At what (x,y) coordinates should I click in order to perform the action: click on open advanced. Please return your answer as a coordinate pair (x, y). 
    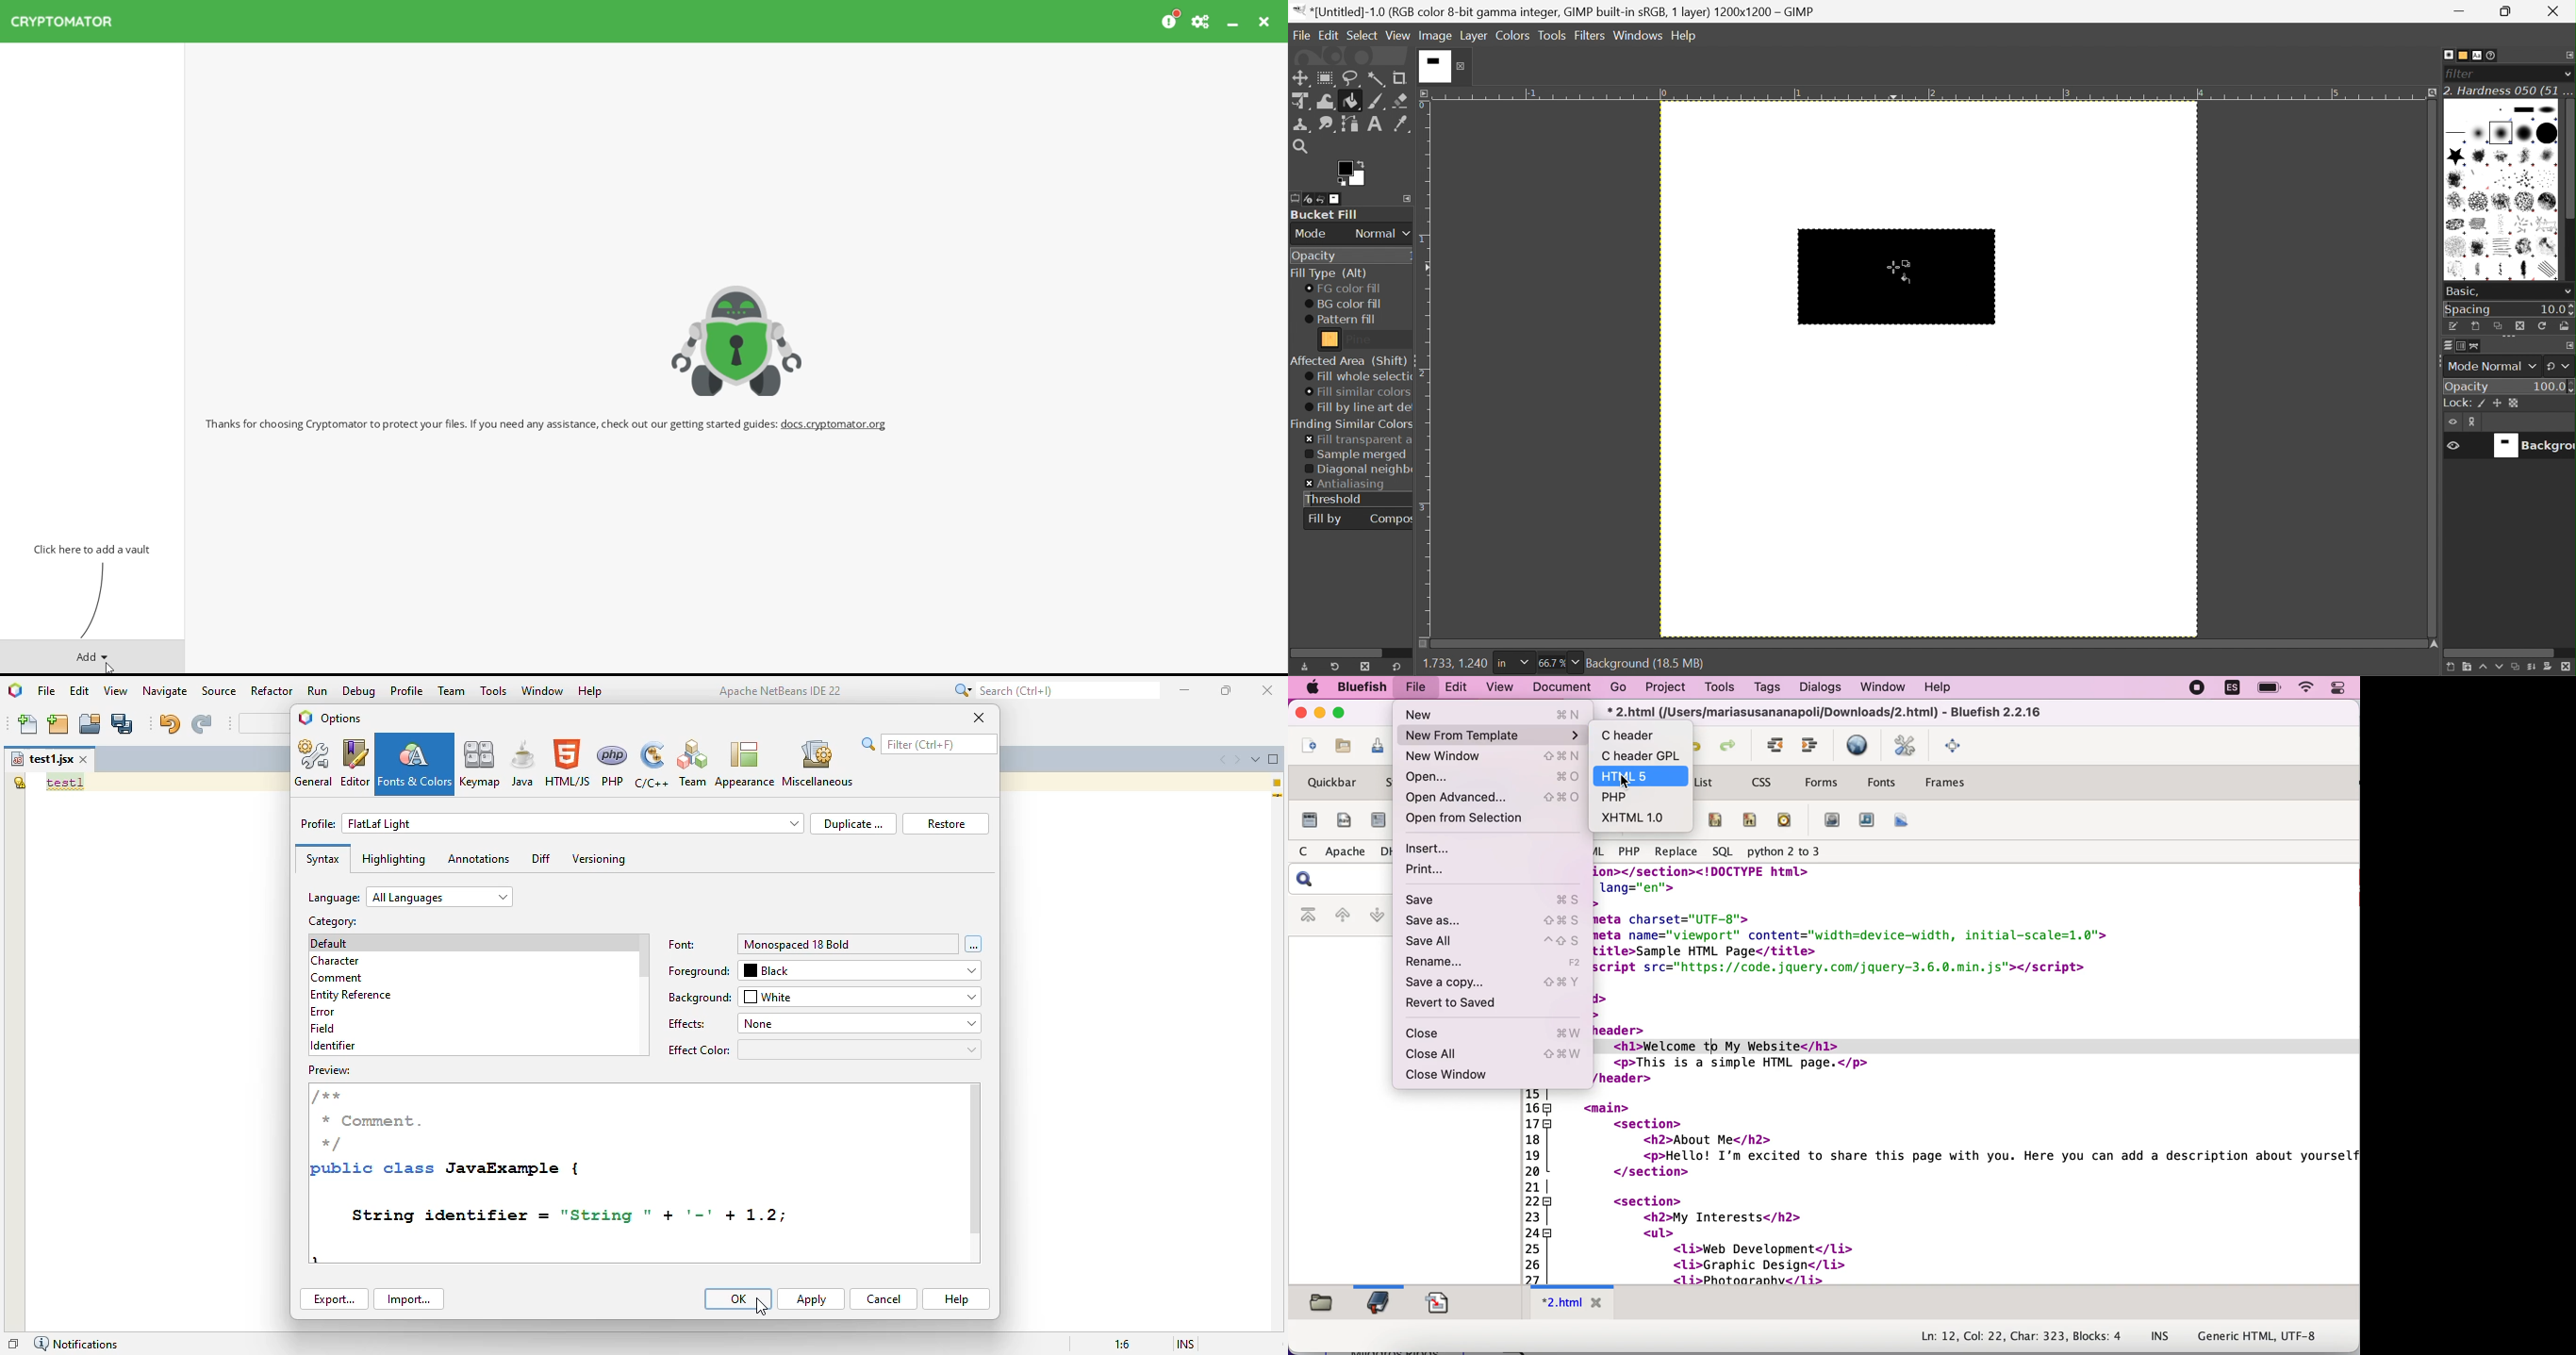
    Looking at the image, I should click on (1493, 800).